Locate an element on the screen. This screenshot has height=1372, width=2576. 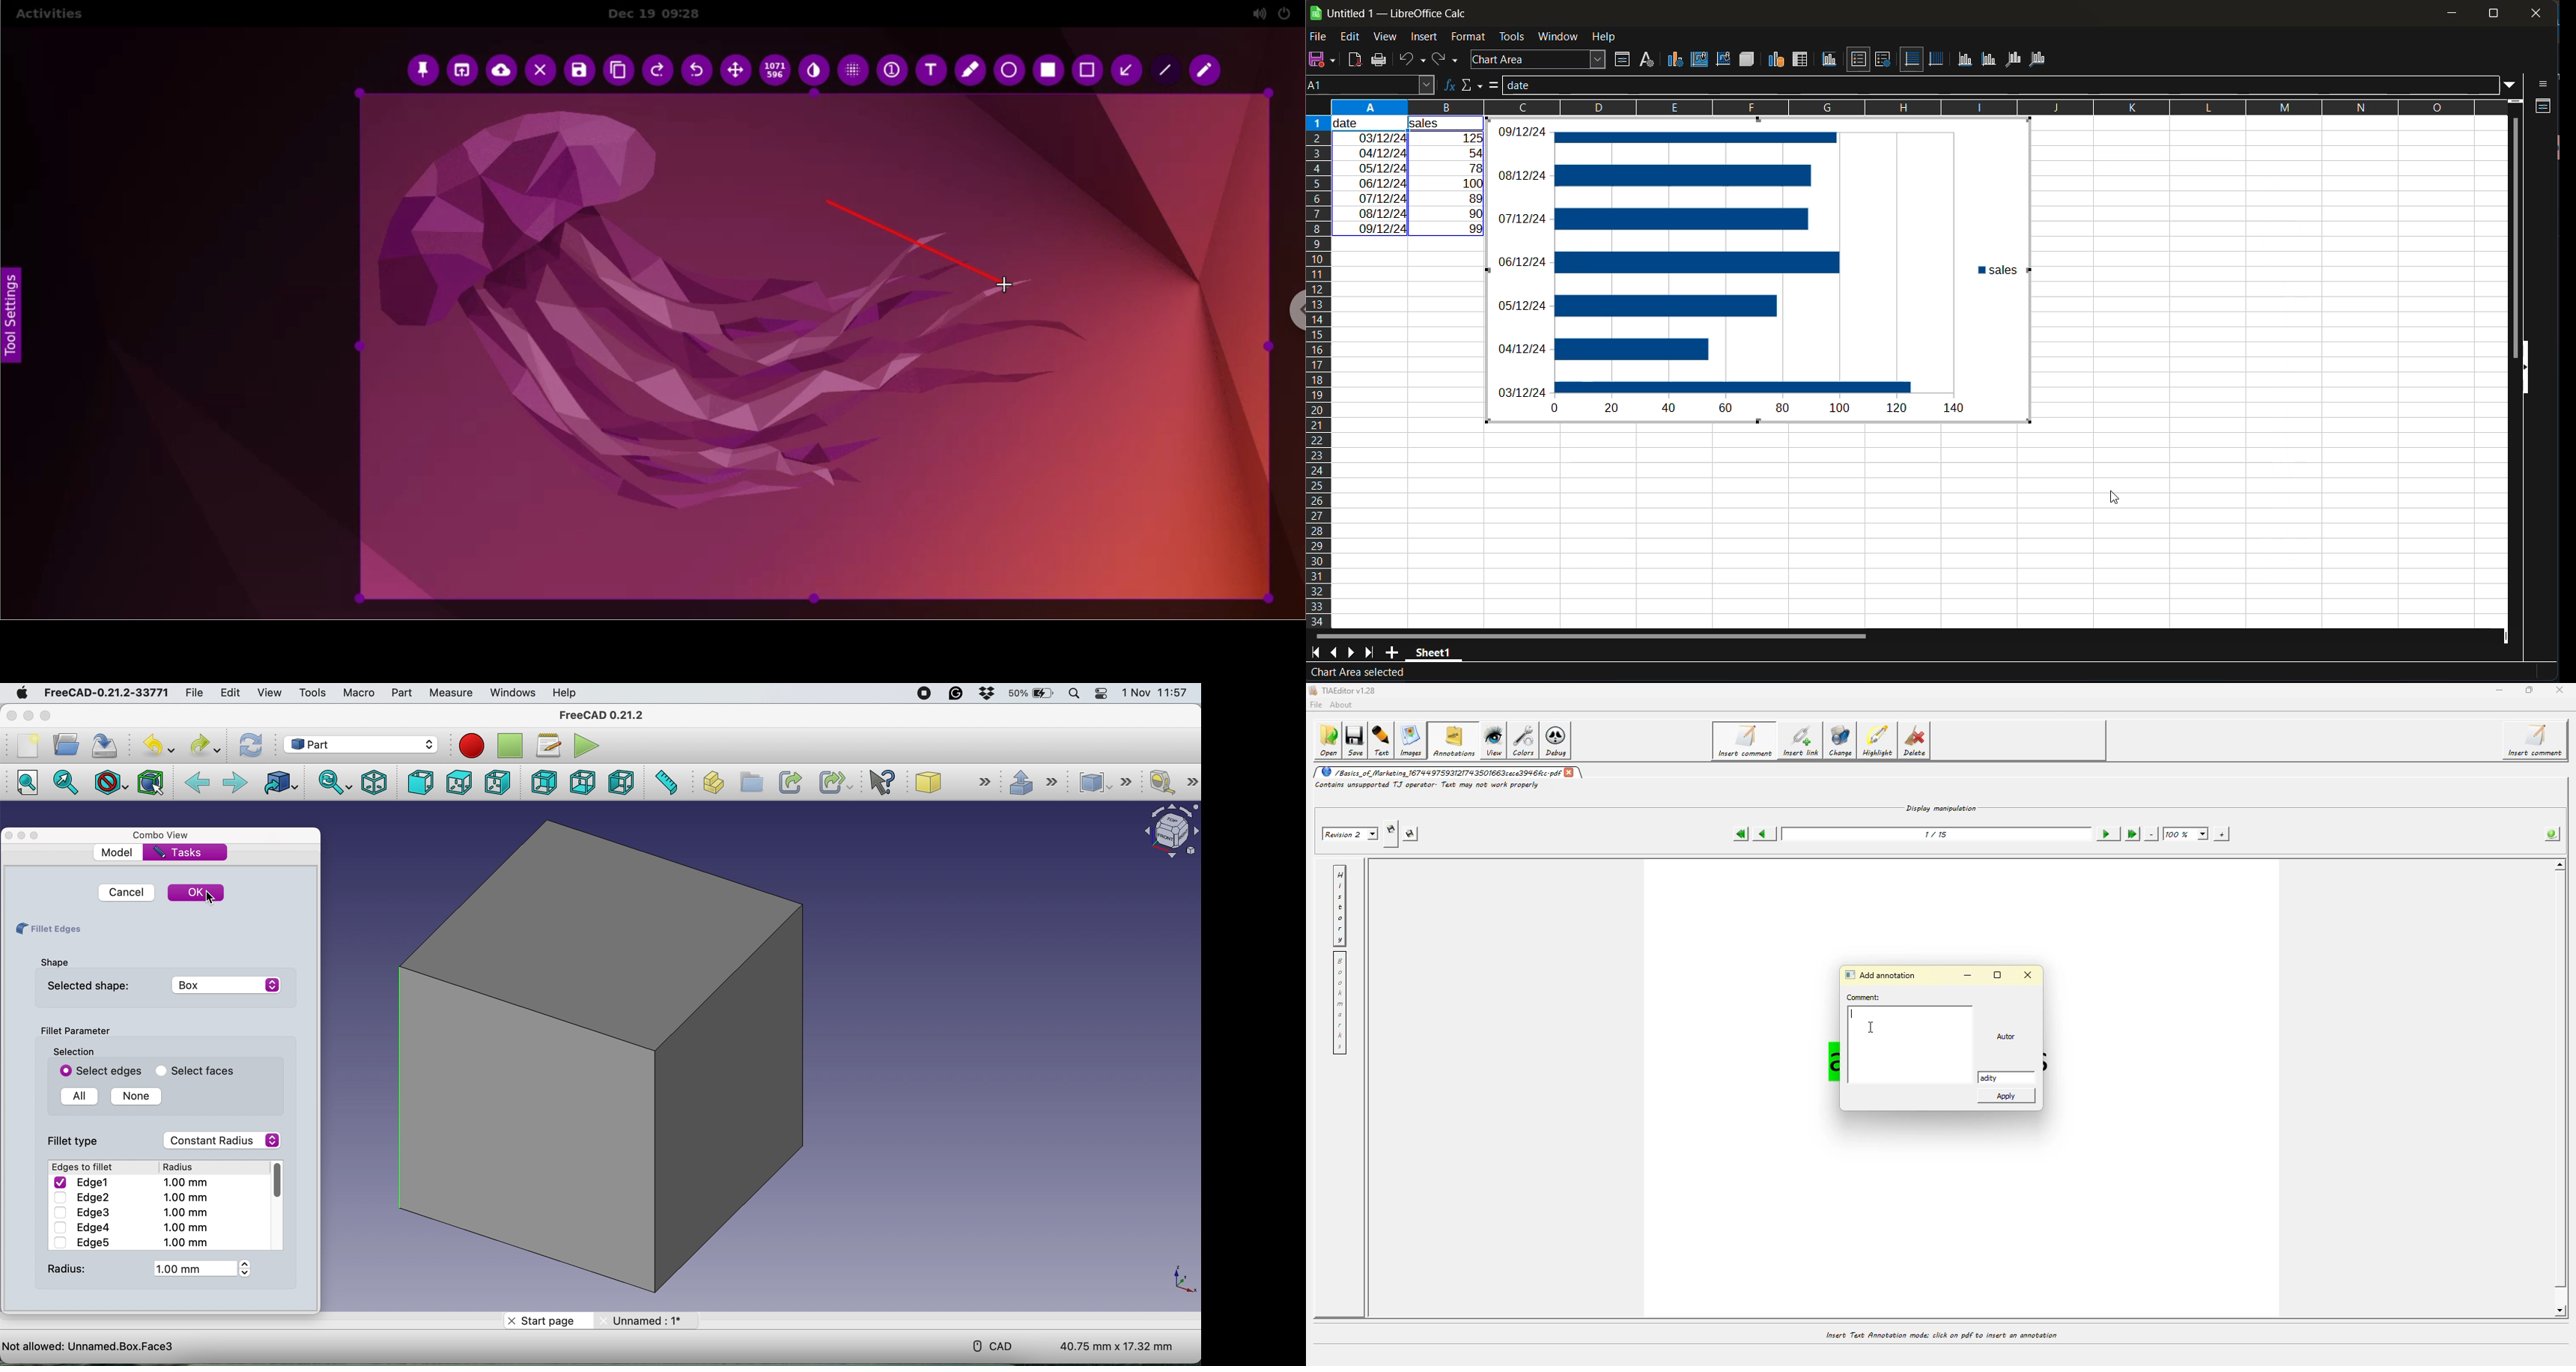
Edge2  is located at coordinates (130, 1198).